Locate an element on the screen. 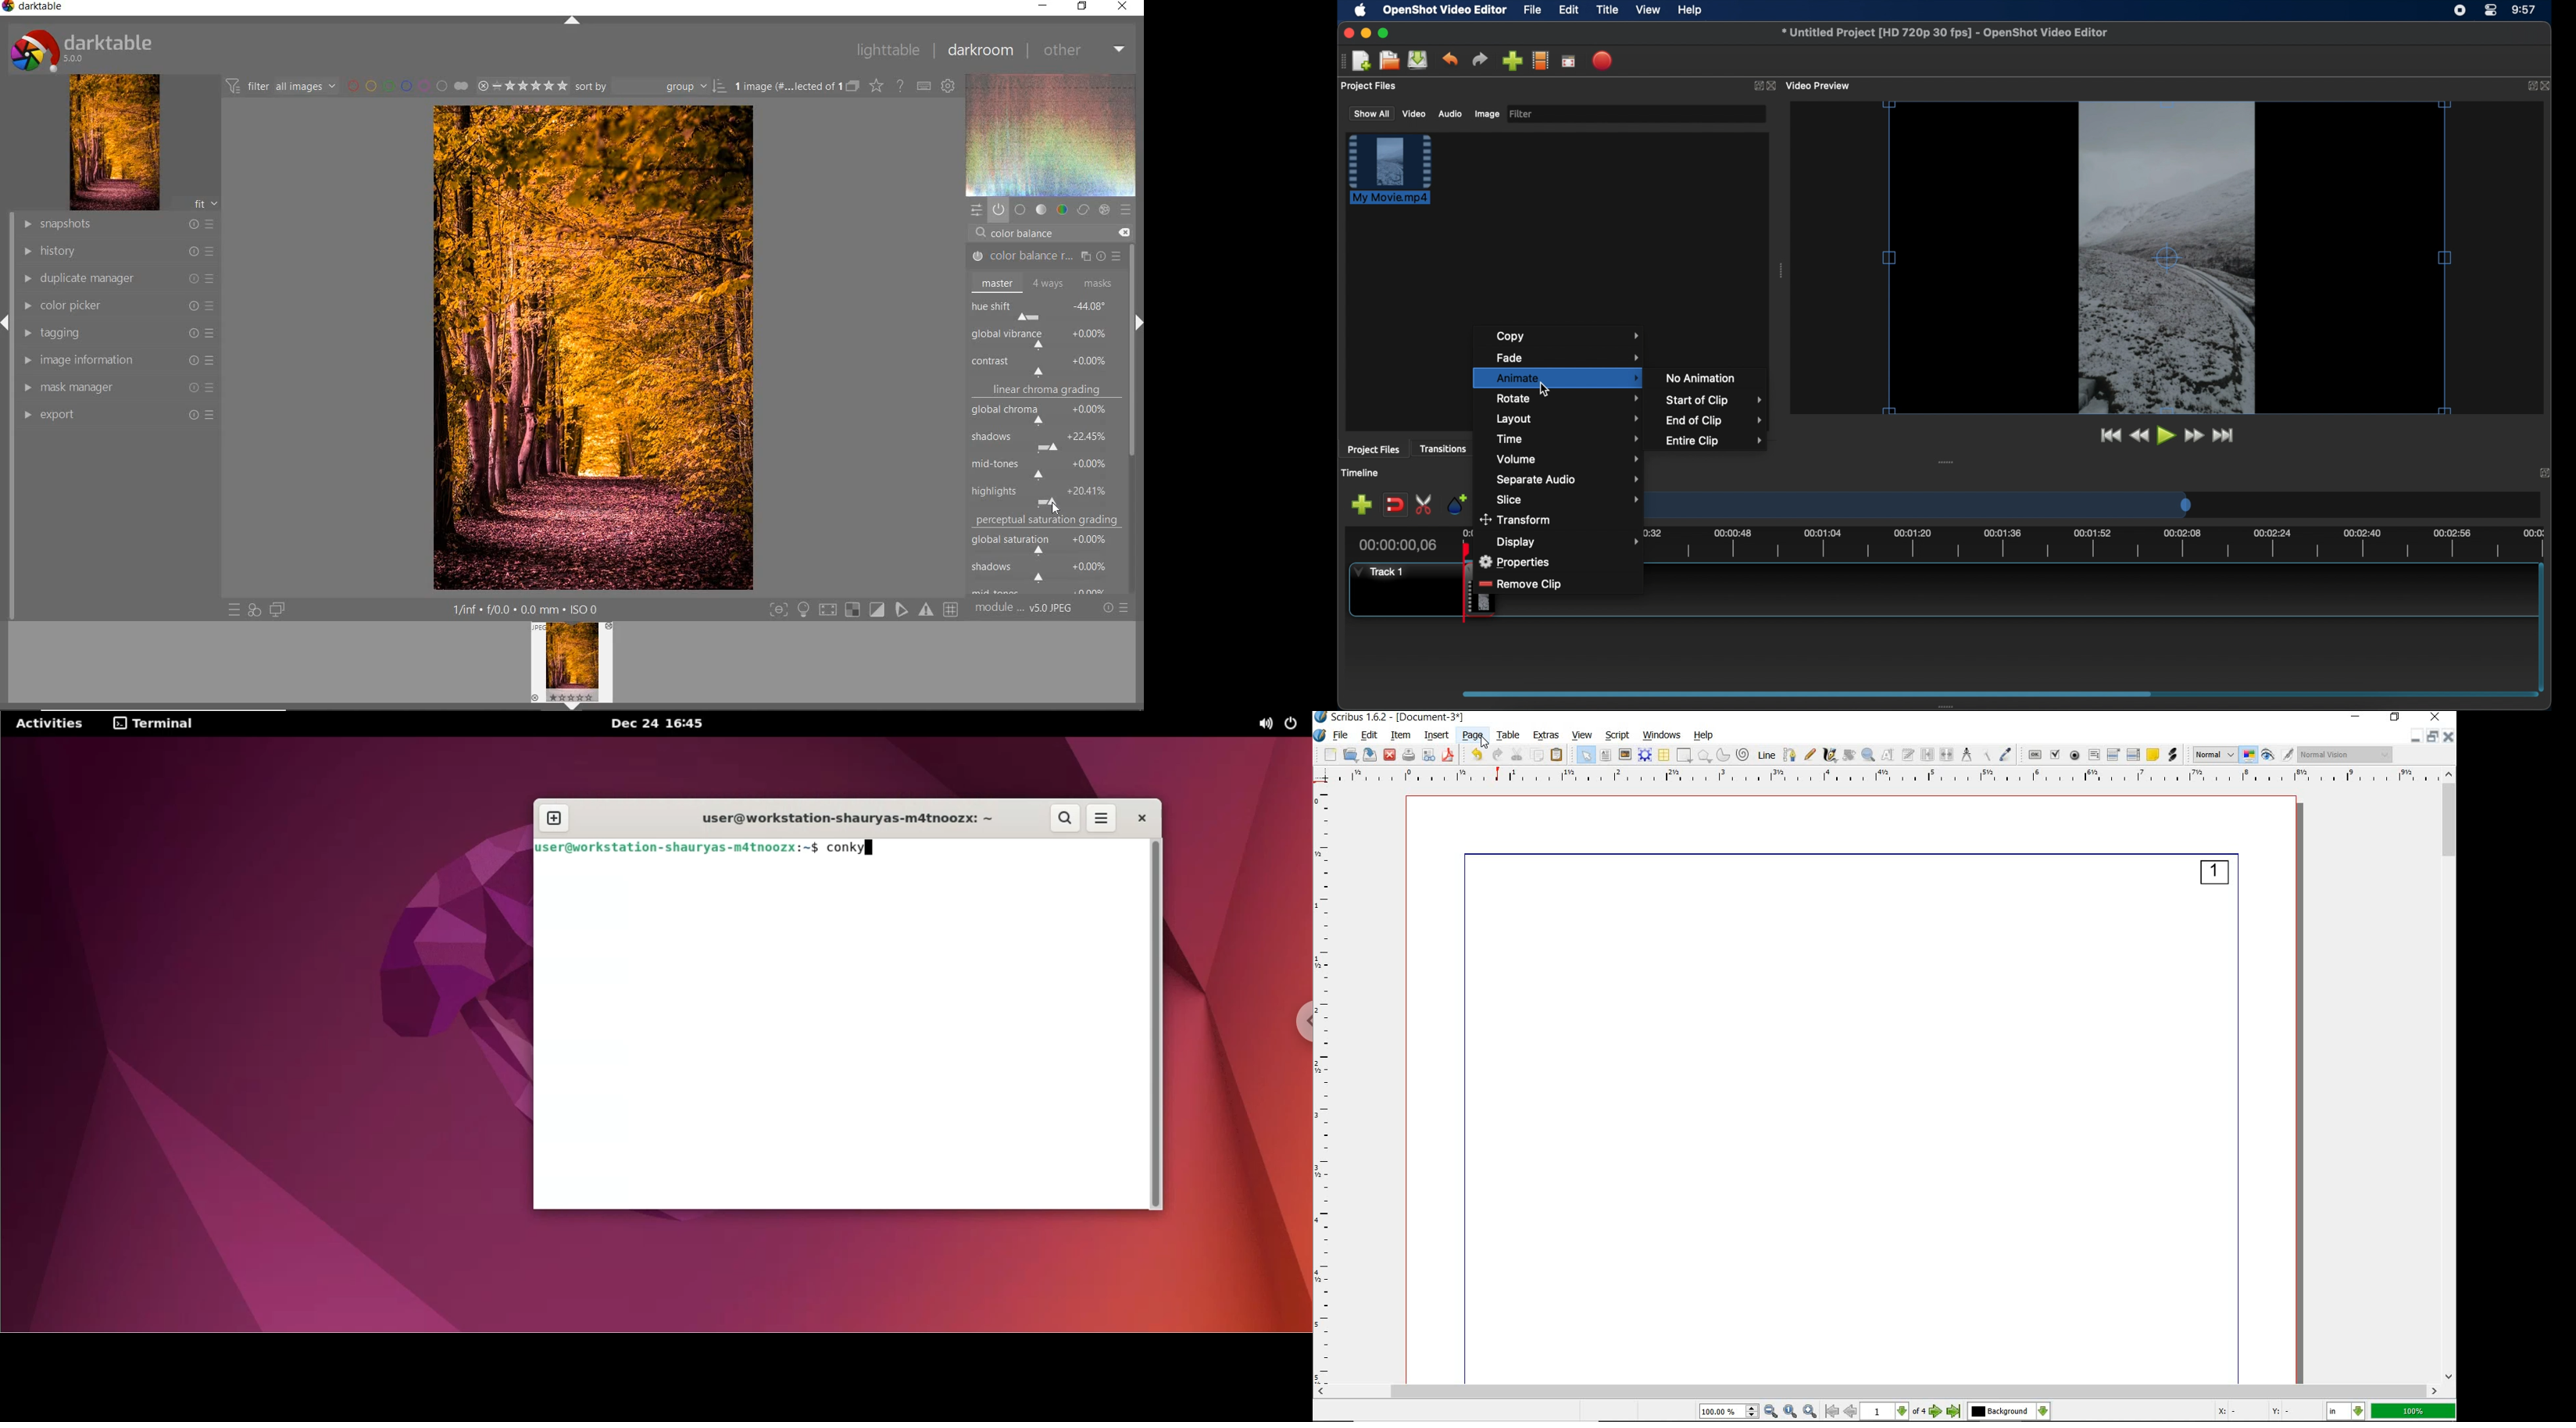 This screenshot has height=1428, width=2576. 100% is located at coordinates (2415, 1412).